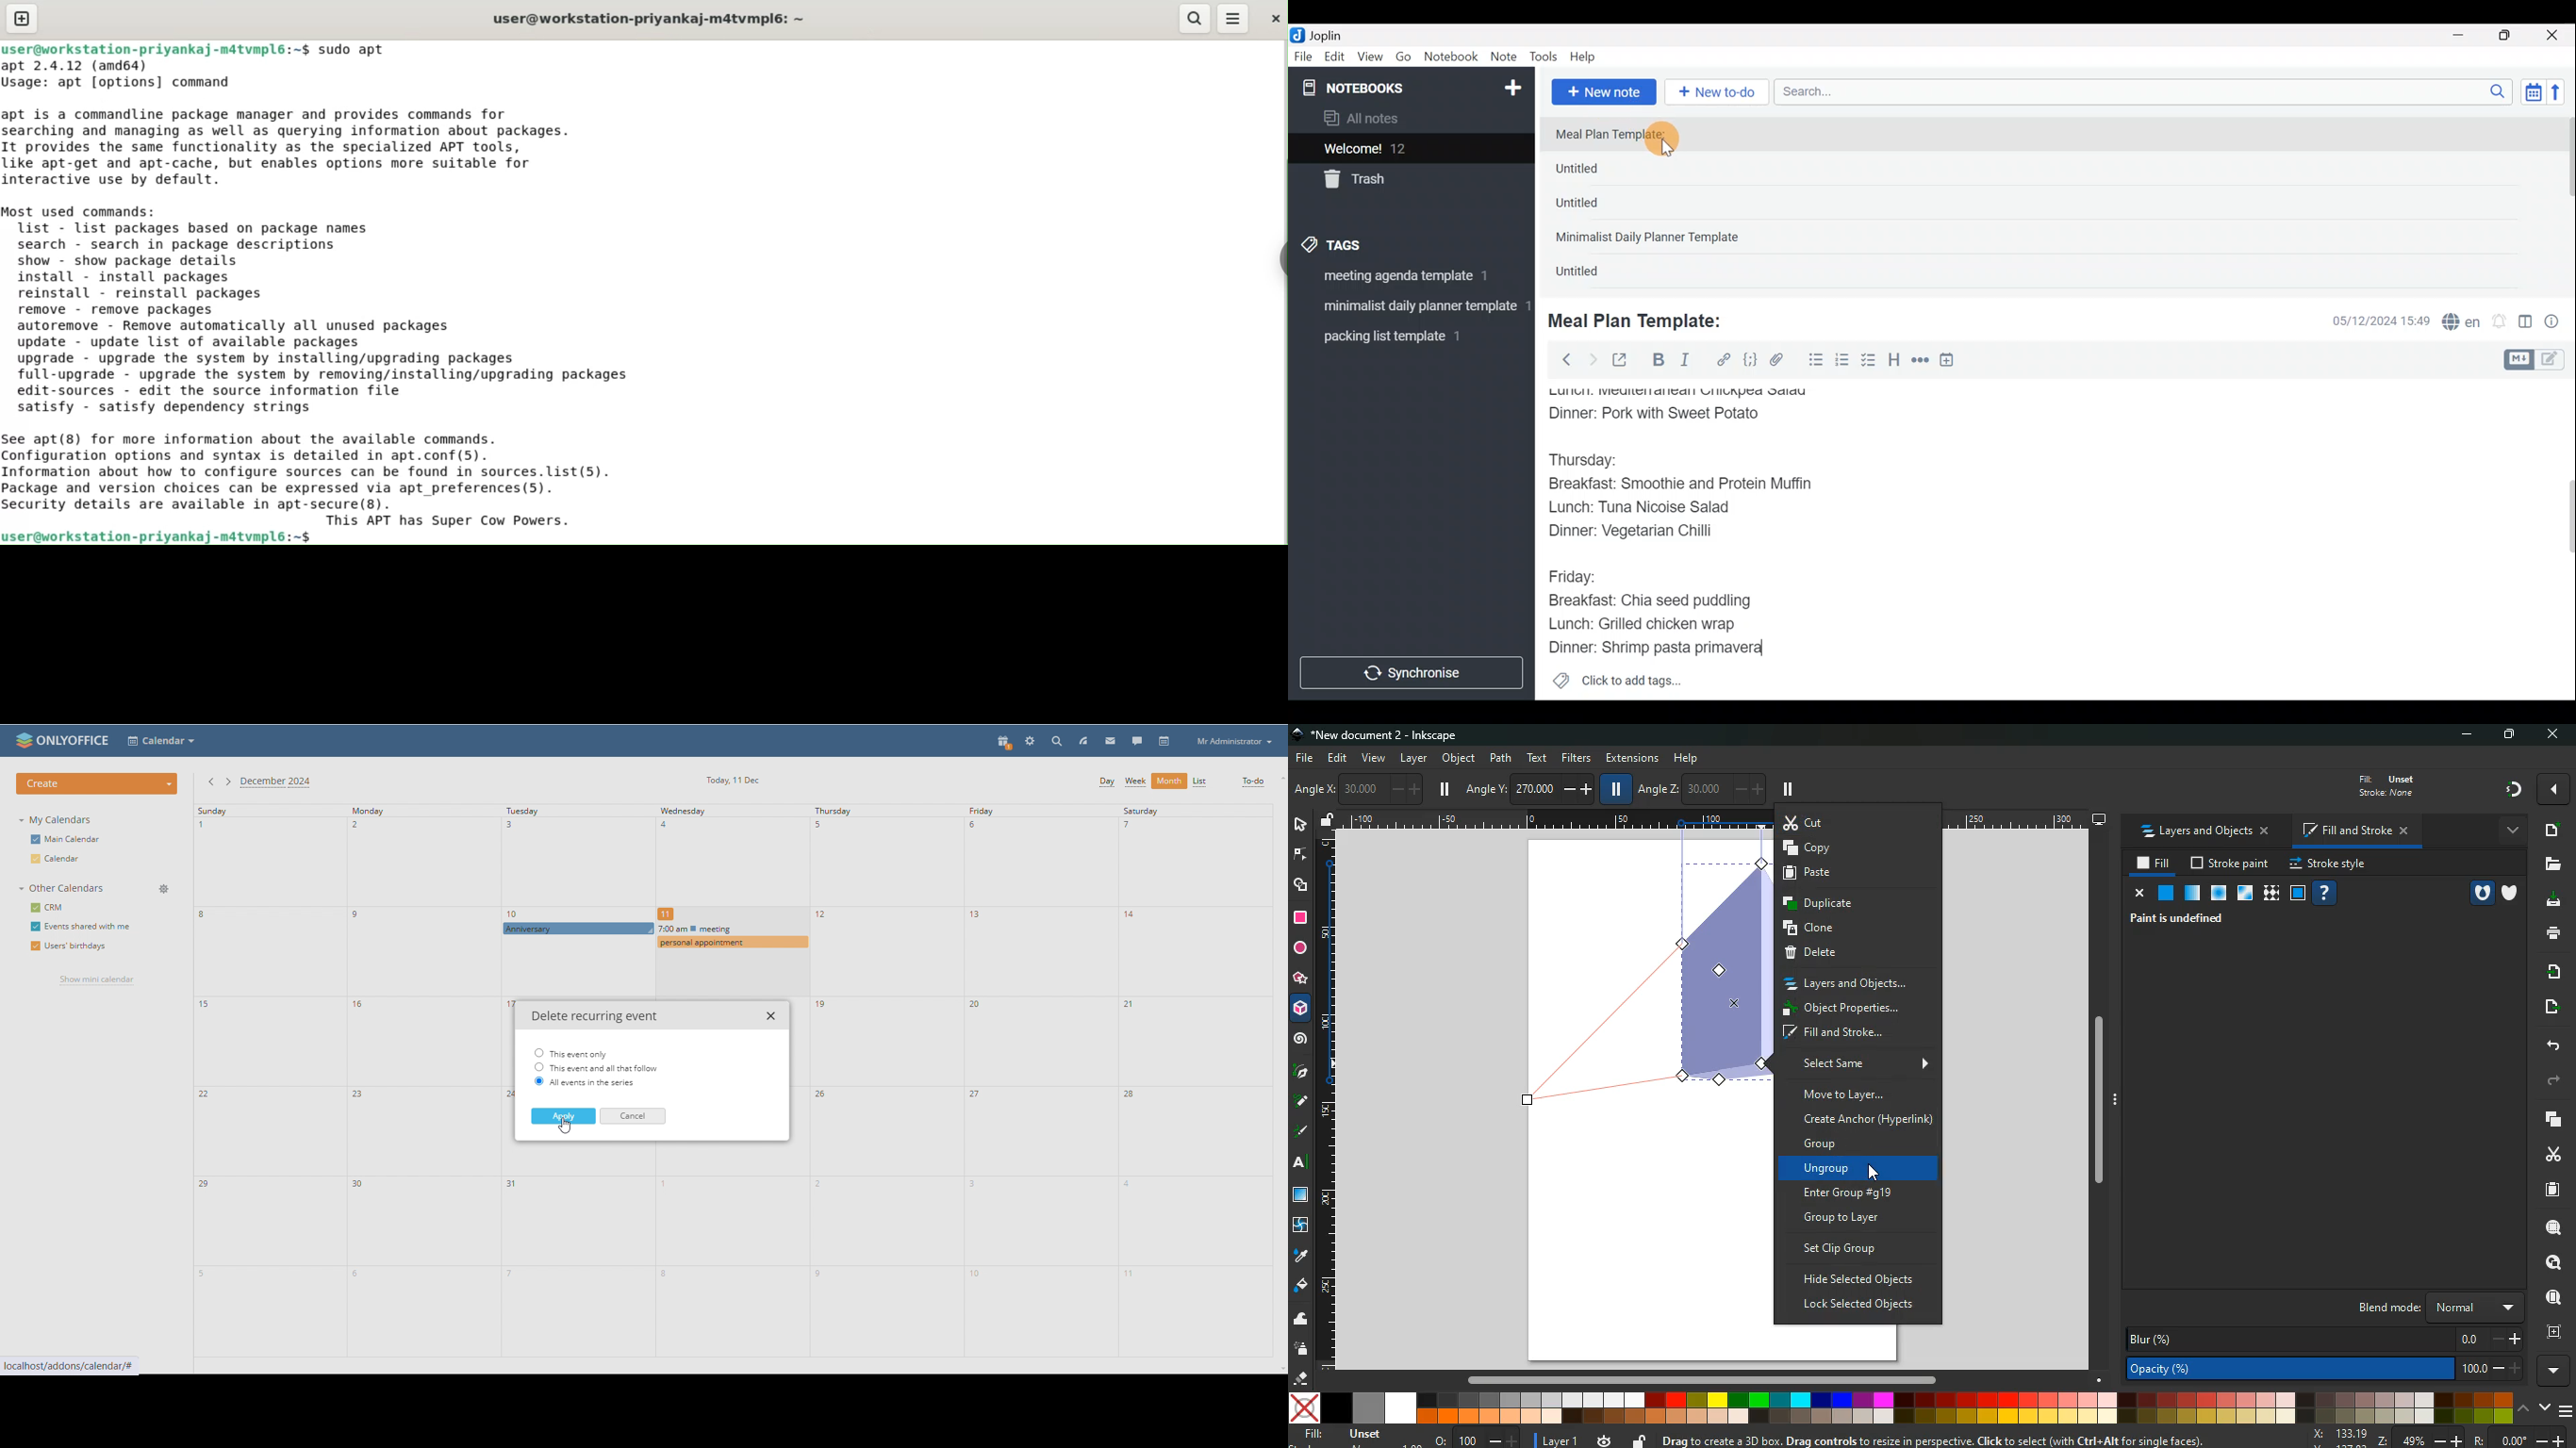 The height and width of the screenshot is (1456, 2576). What do you see at coordinates (1843, 363) in the screenshot?
I see `Numbered list` at bounding box center [1843, 363].